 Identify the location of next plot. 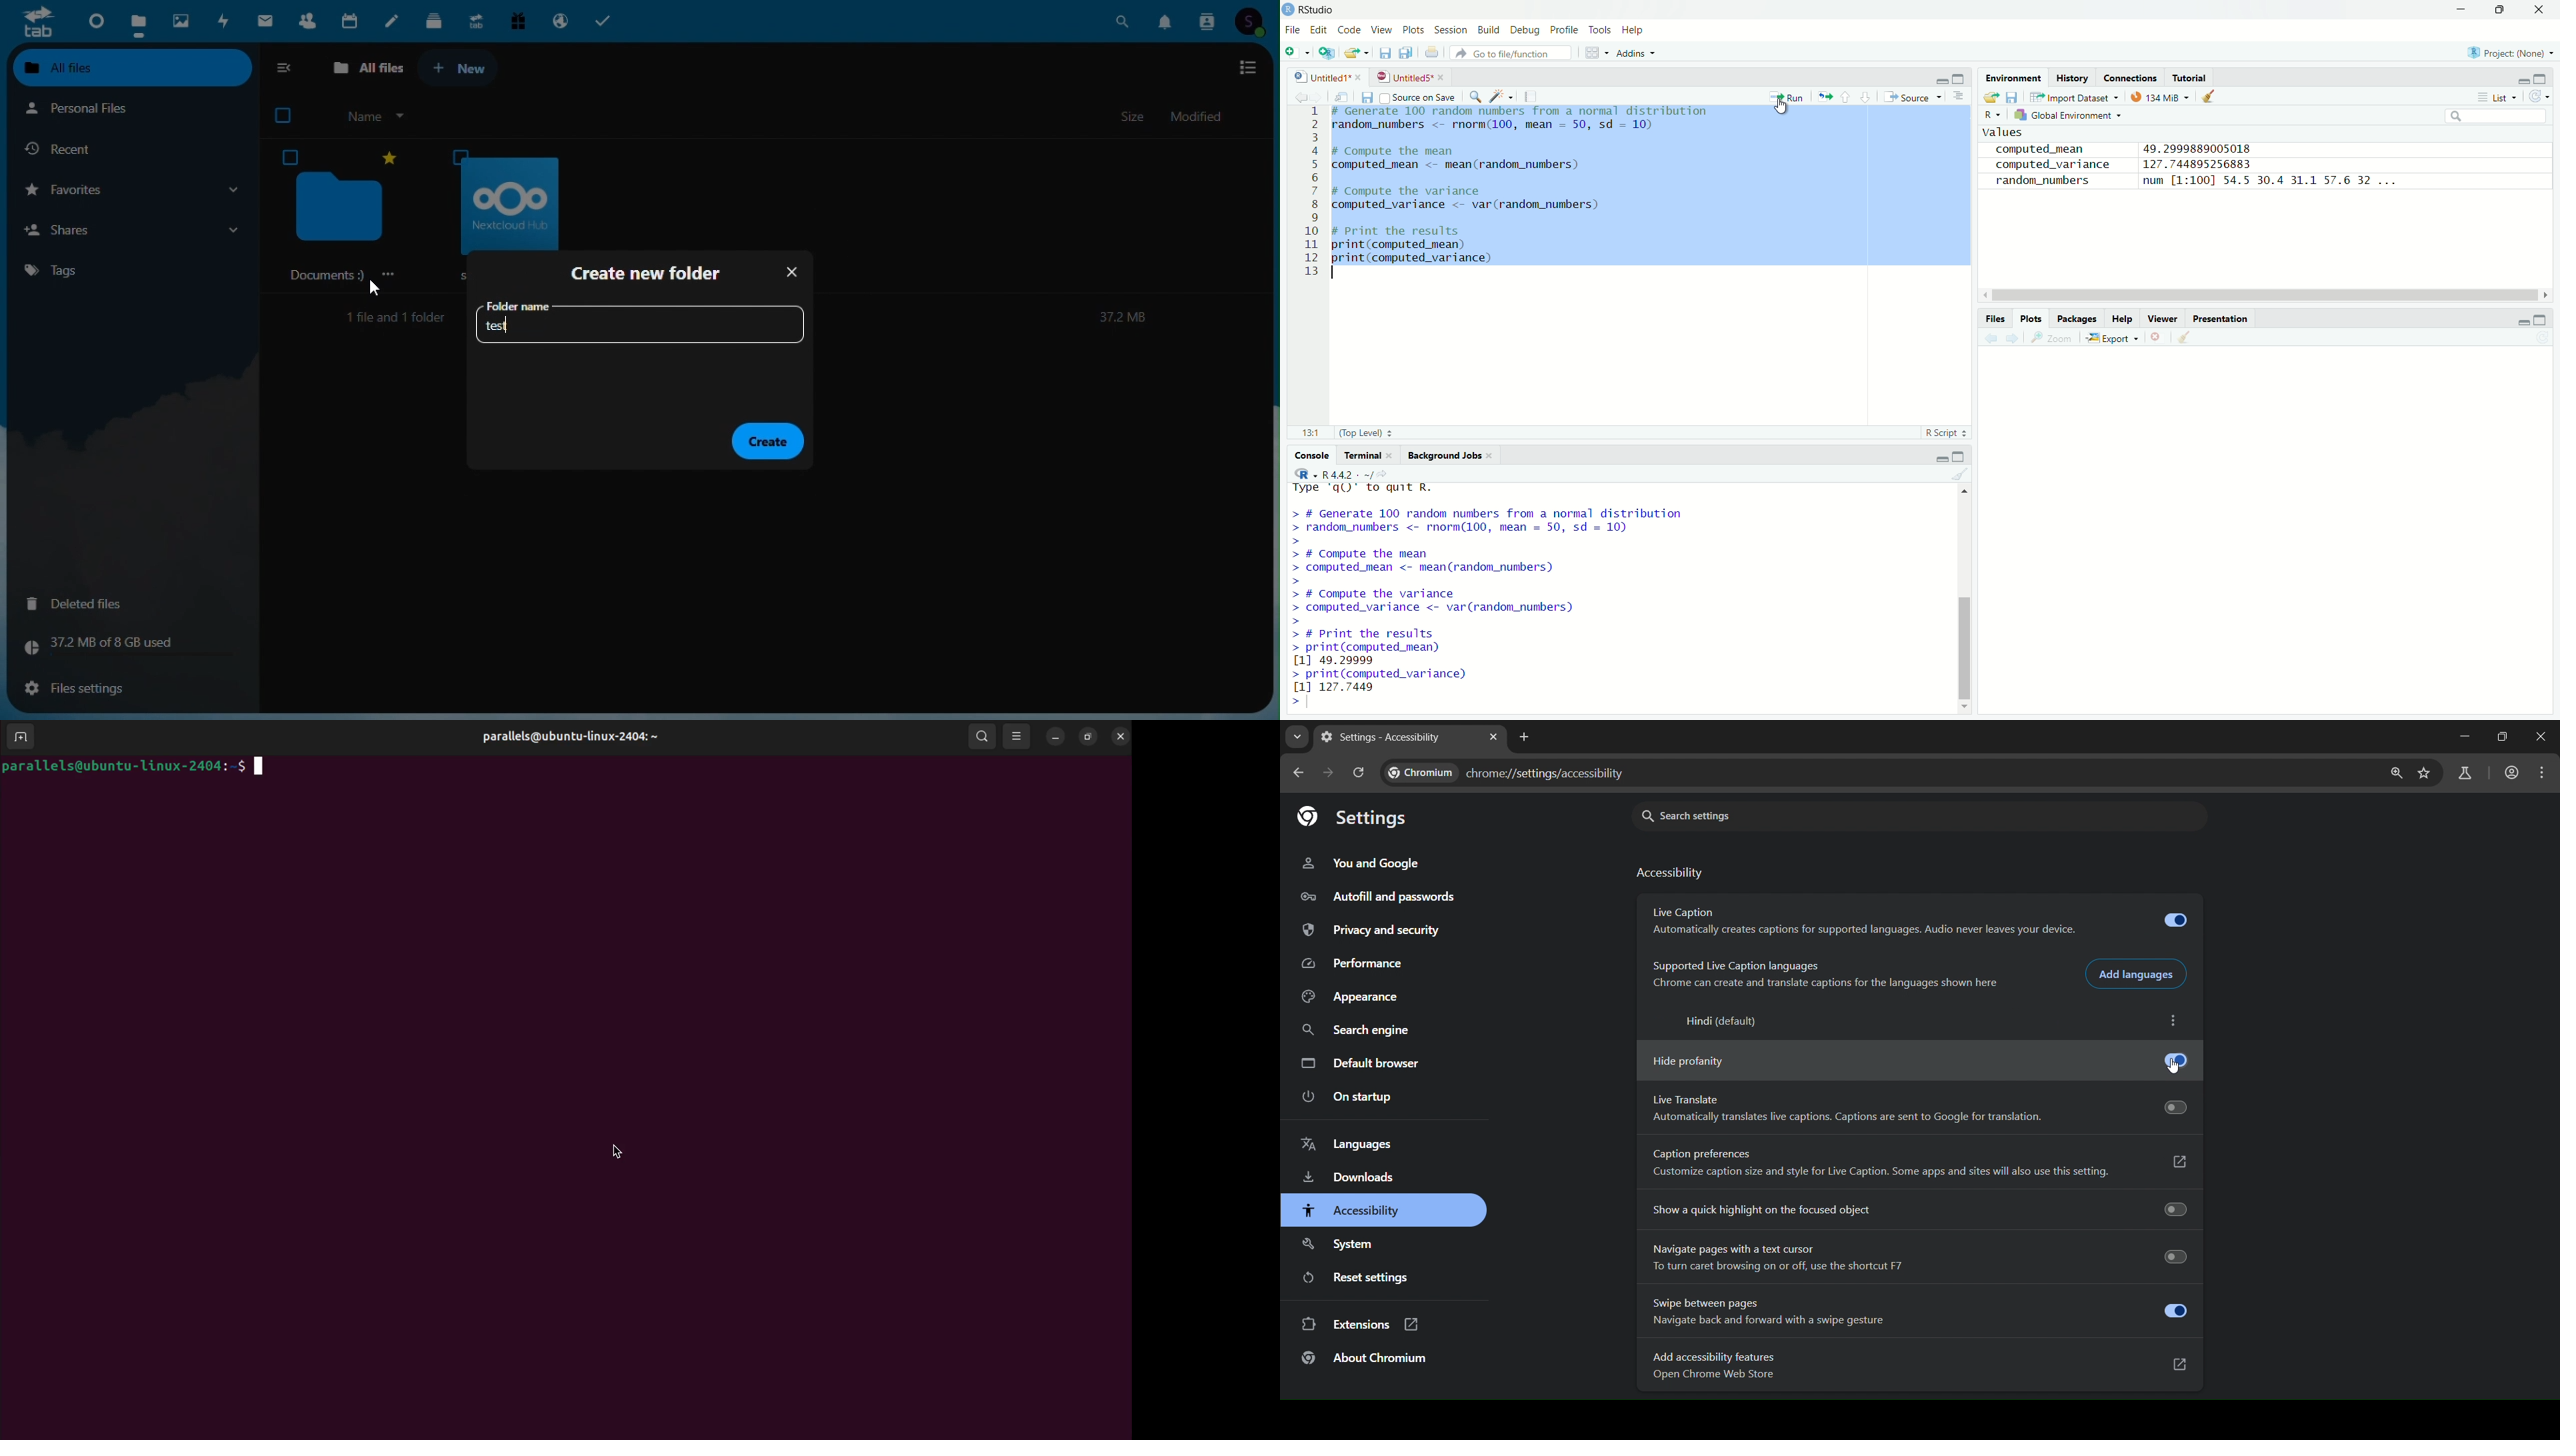
(2015, 339).